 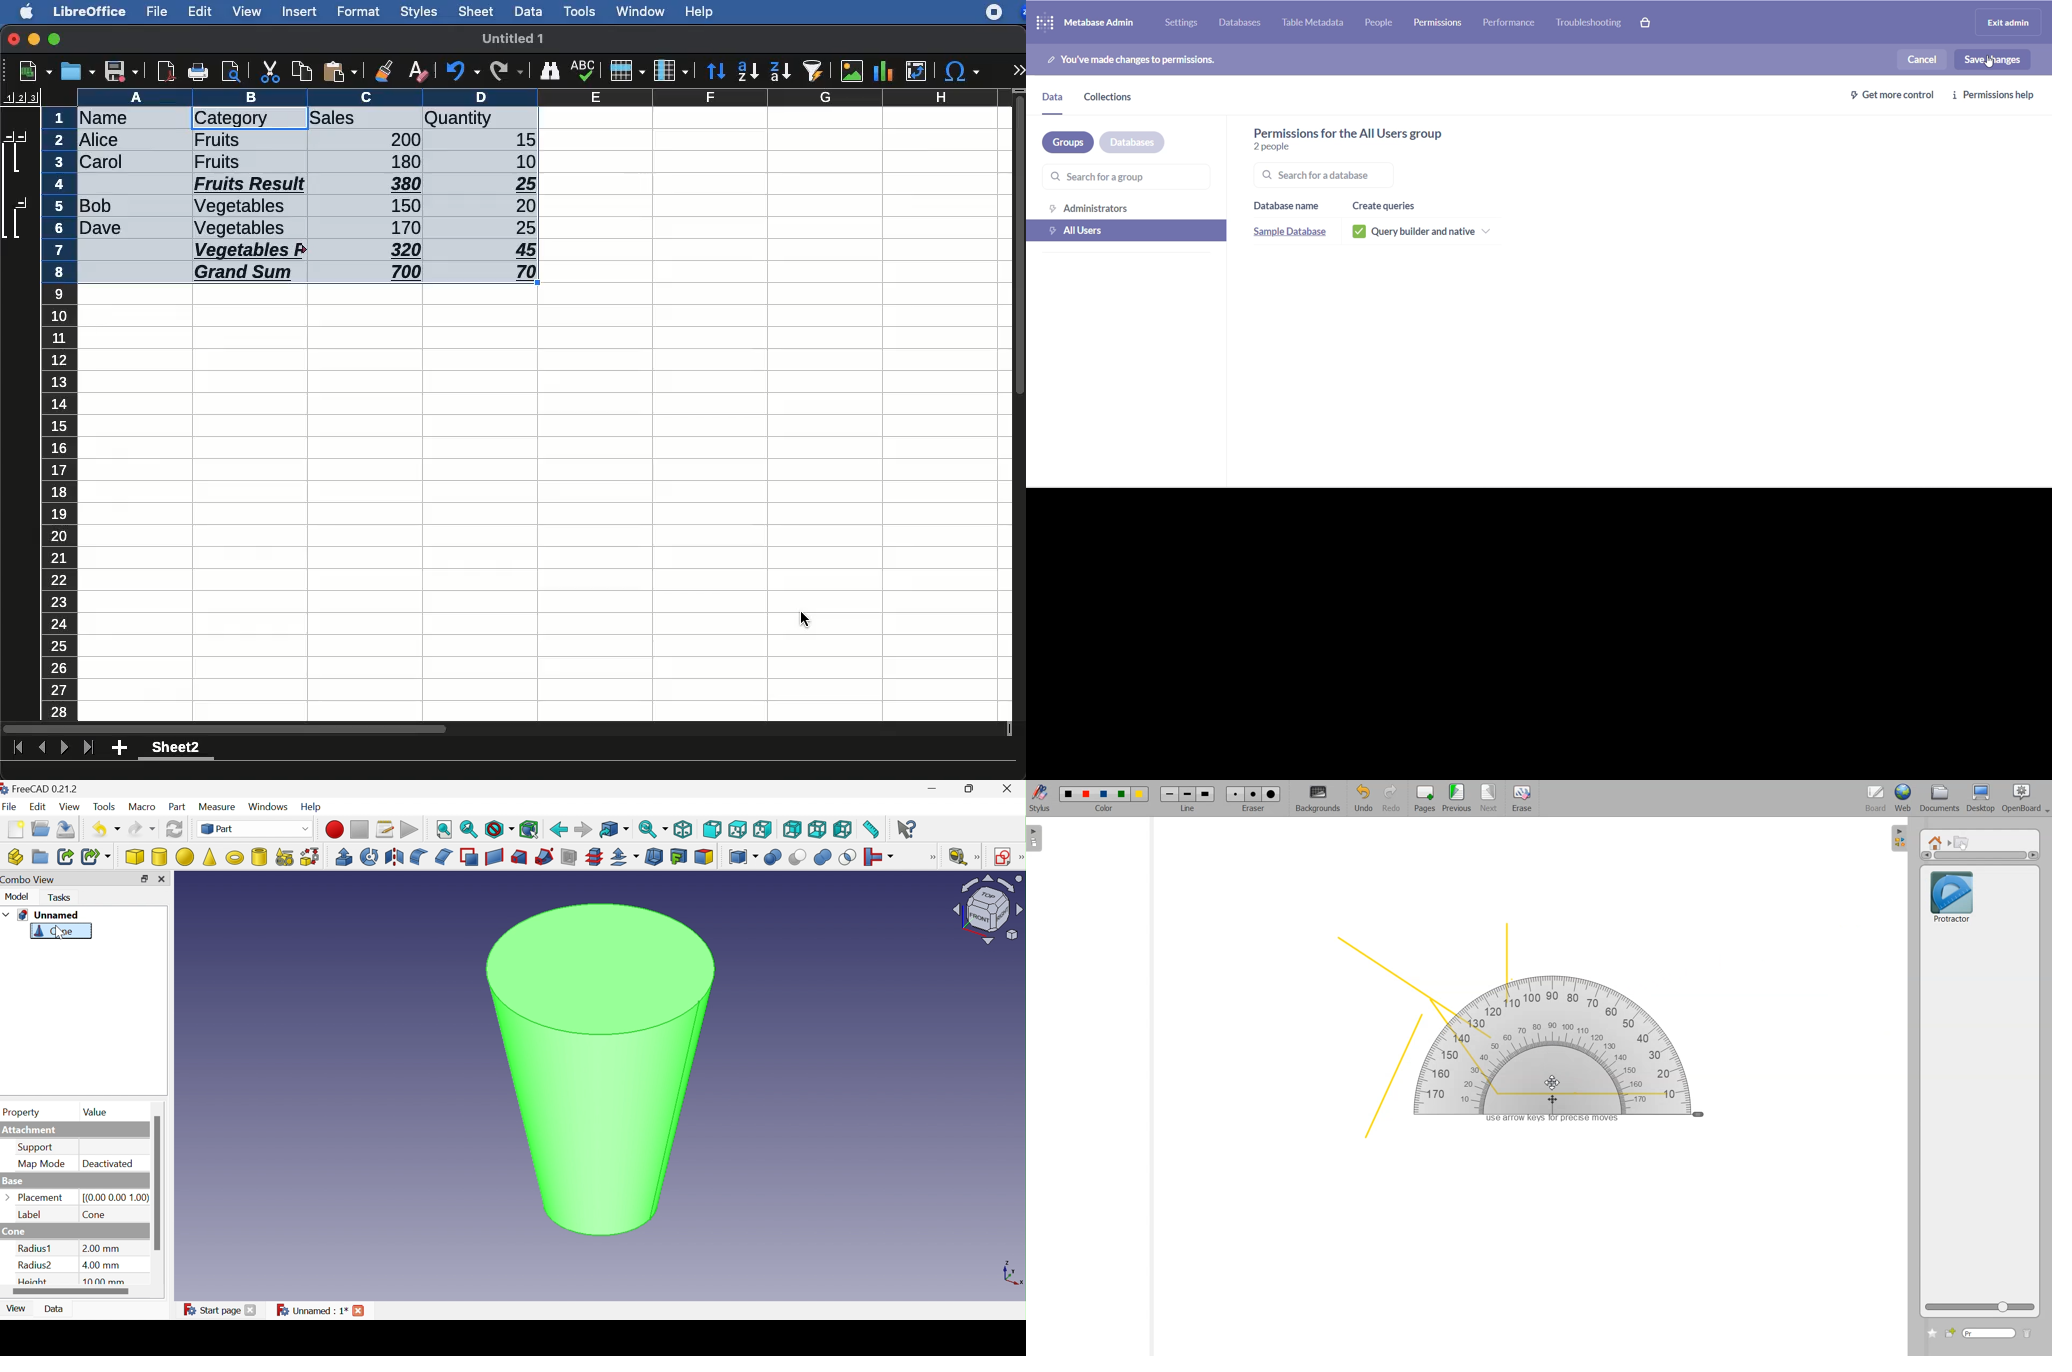 I want to click on Combo View, so click(x=31, y=880).